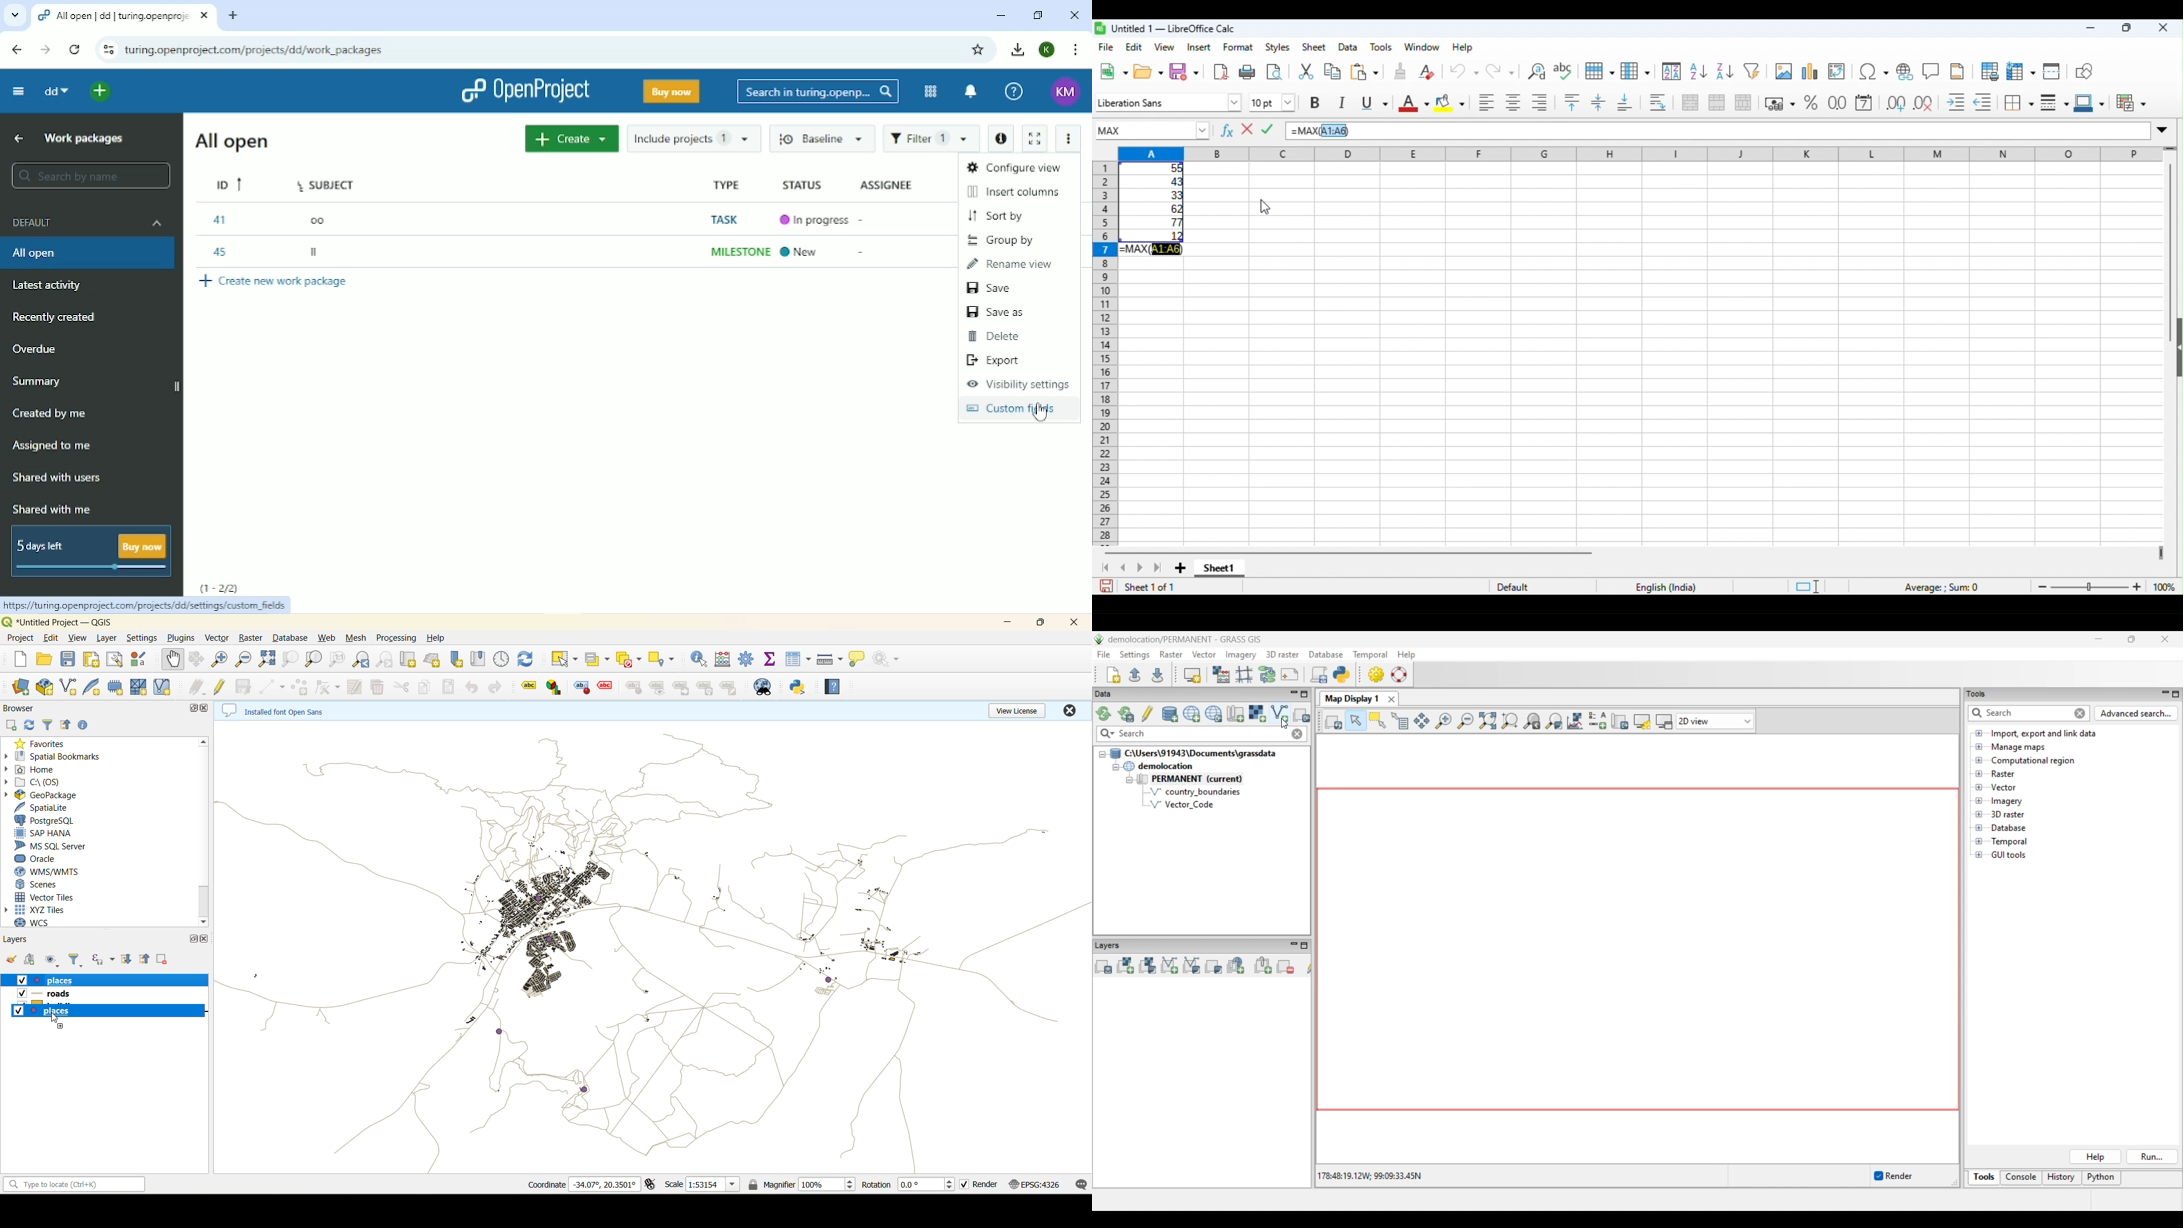 Image resolution: width=2184 pixels, height=1232 pixels. I want to click on insert special characters, so click(1873, 70).